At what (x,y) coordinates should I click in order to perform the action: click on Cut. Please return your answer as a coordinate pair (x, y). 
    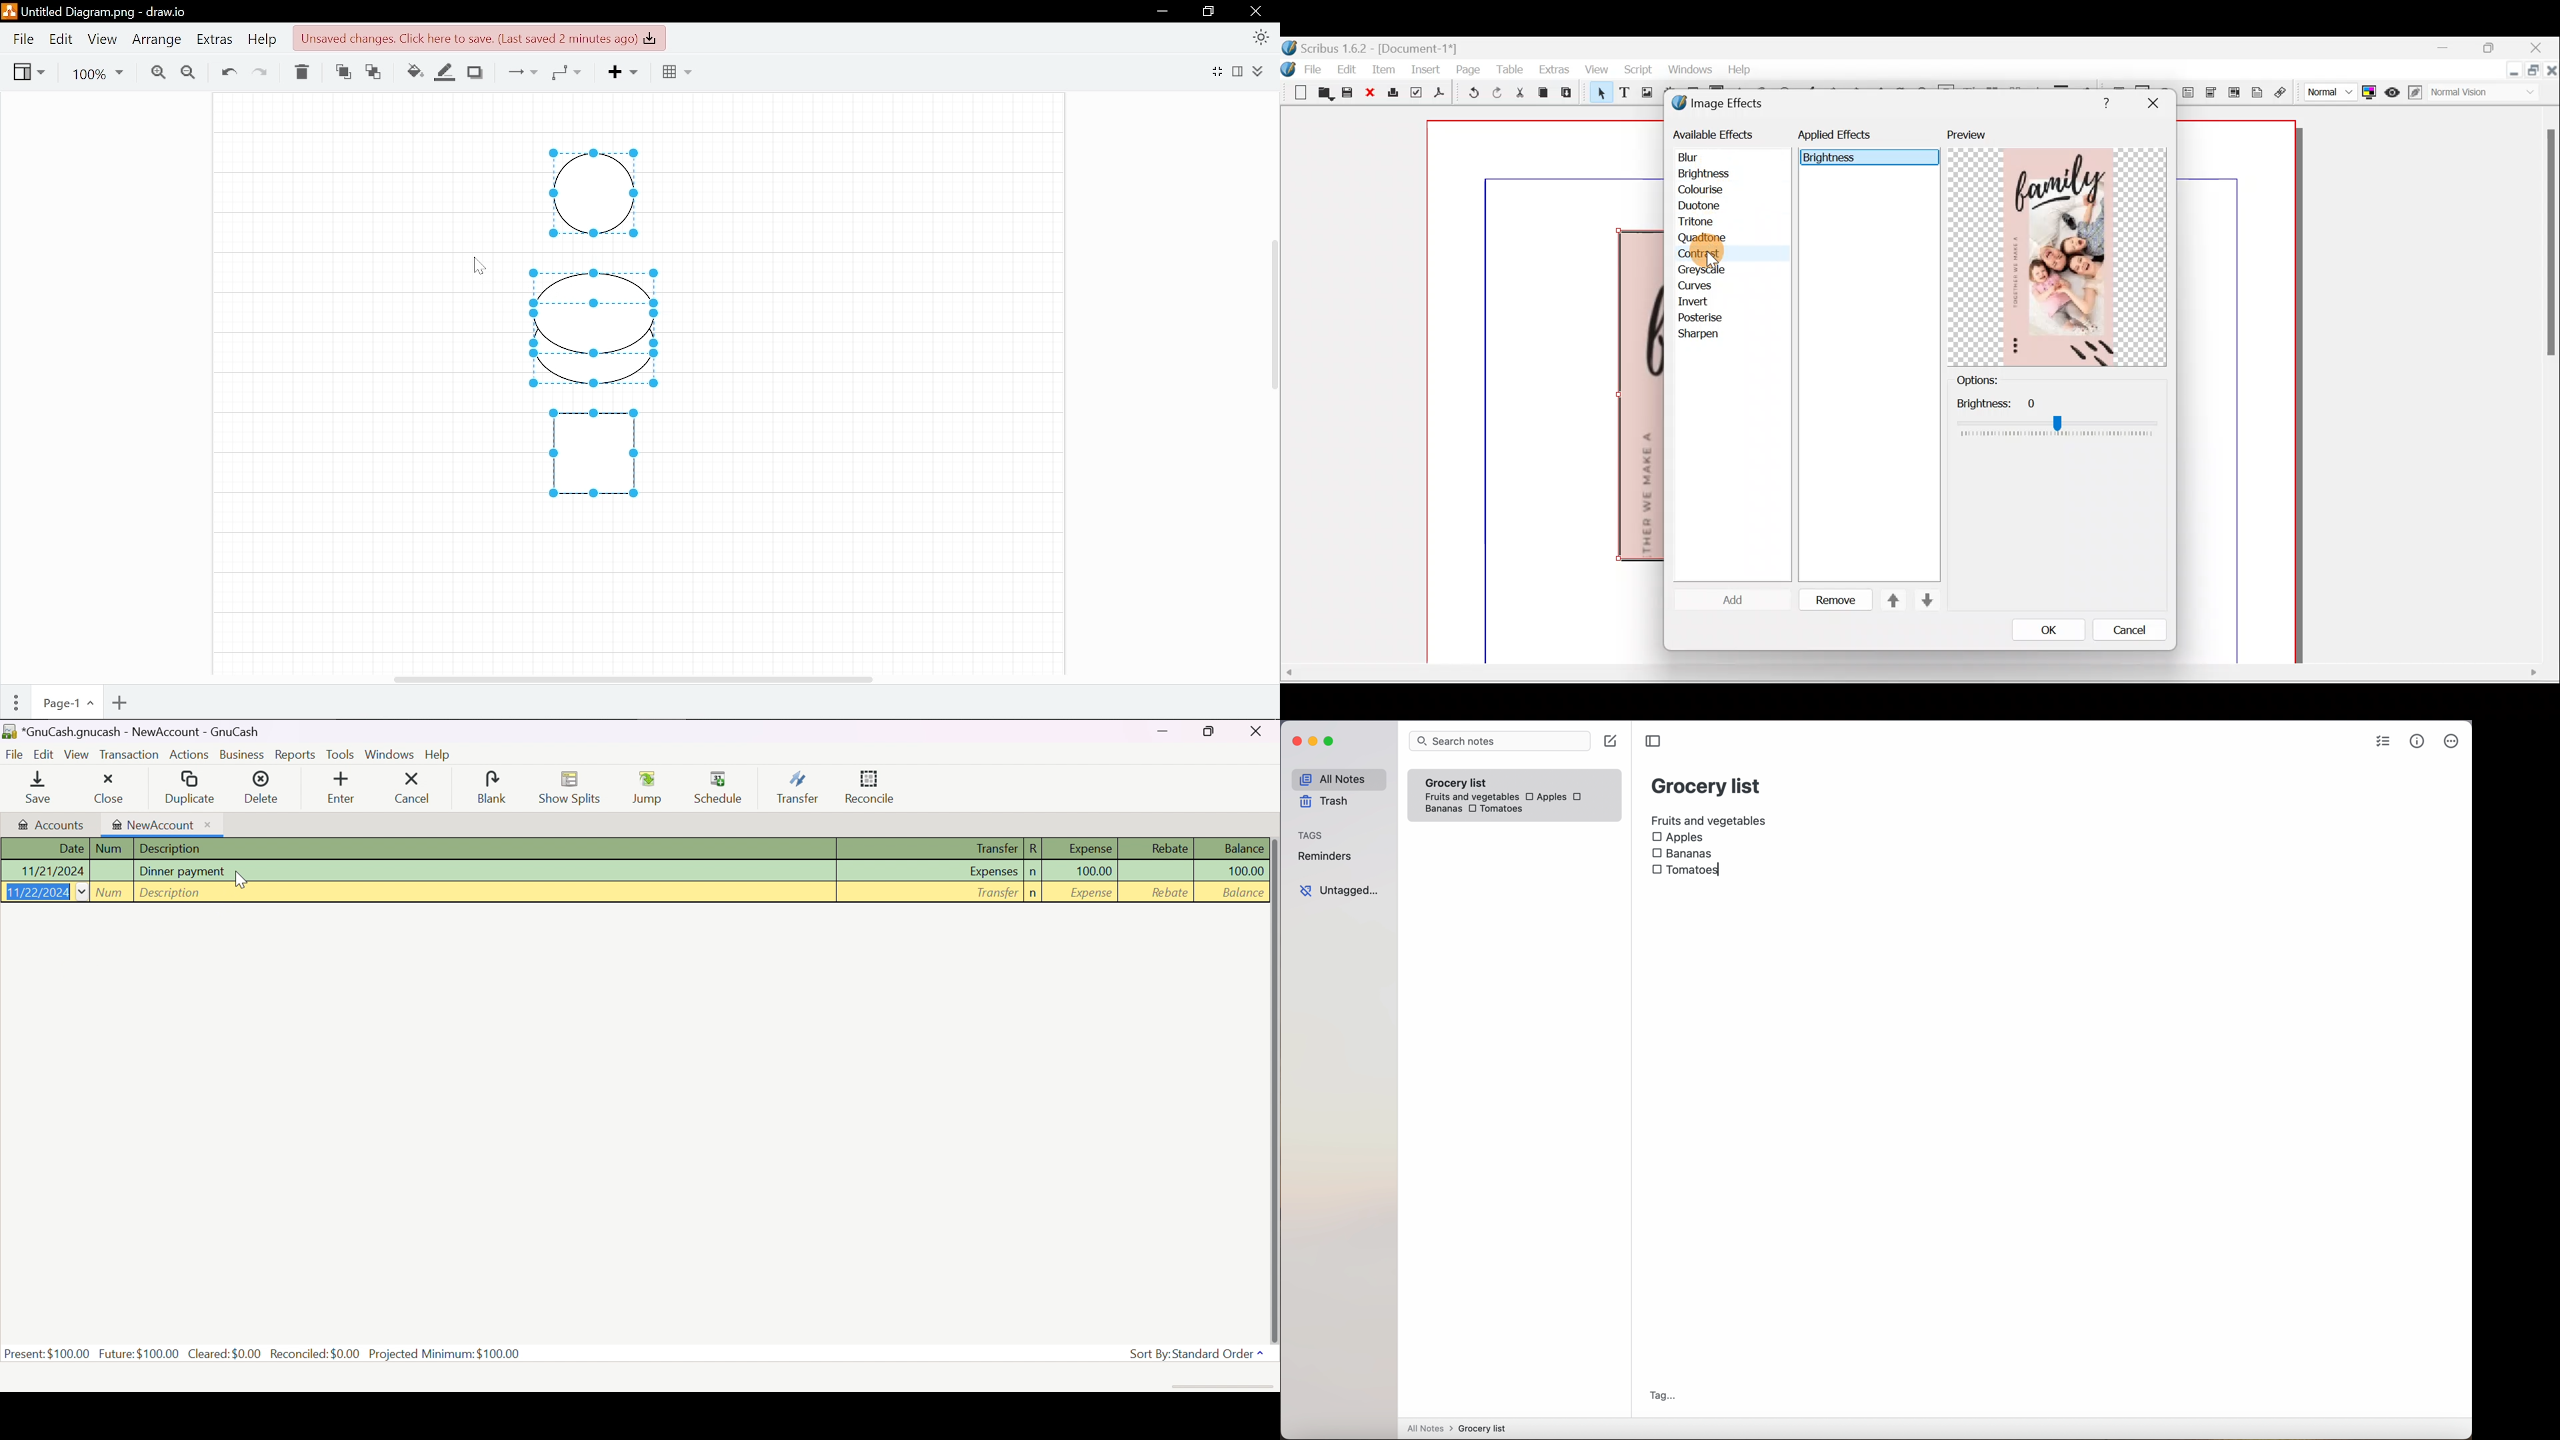
    Looking at the image, I should click on (1519, 95).